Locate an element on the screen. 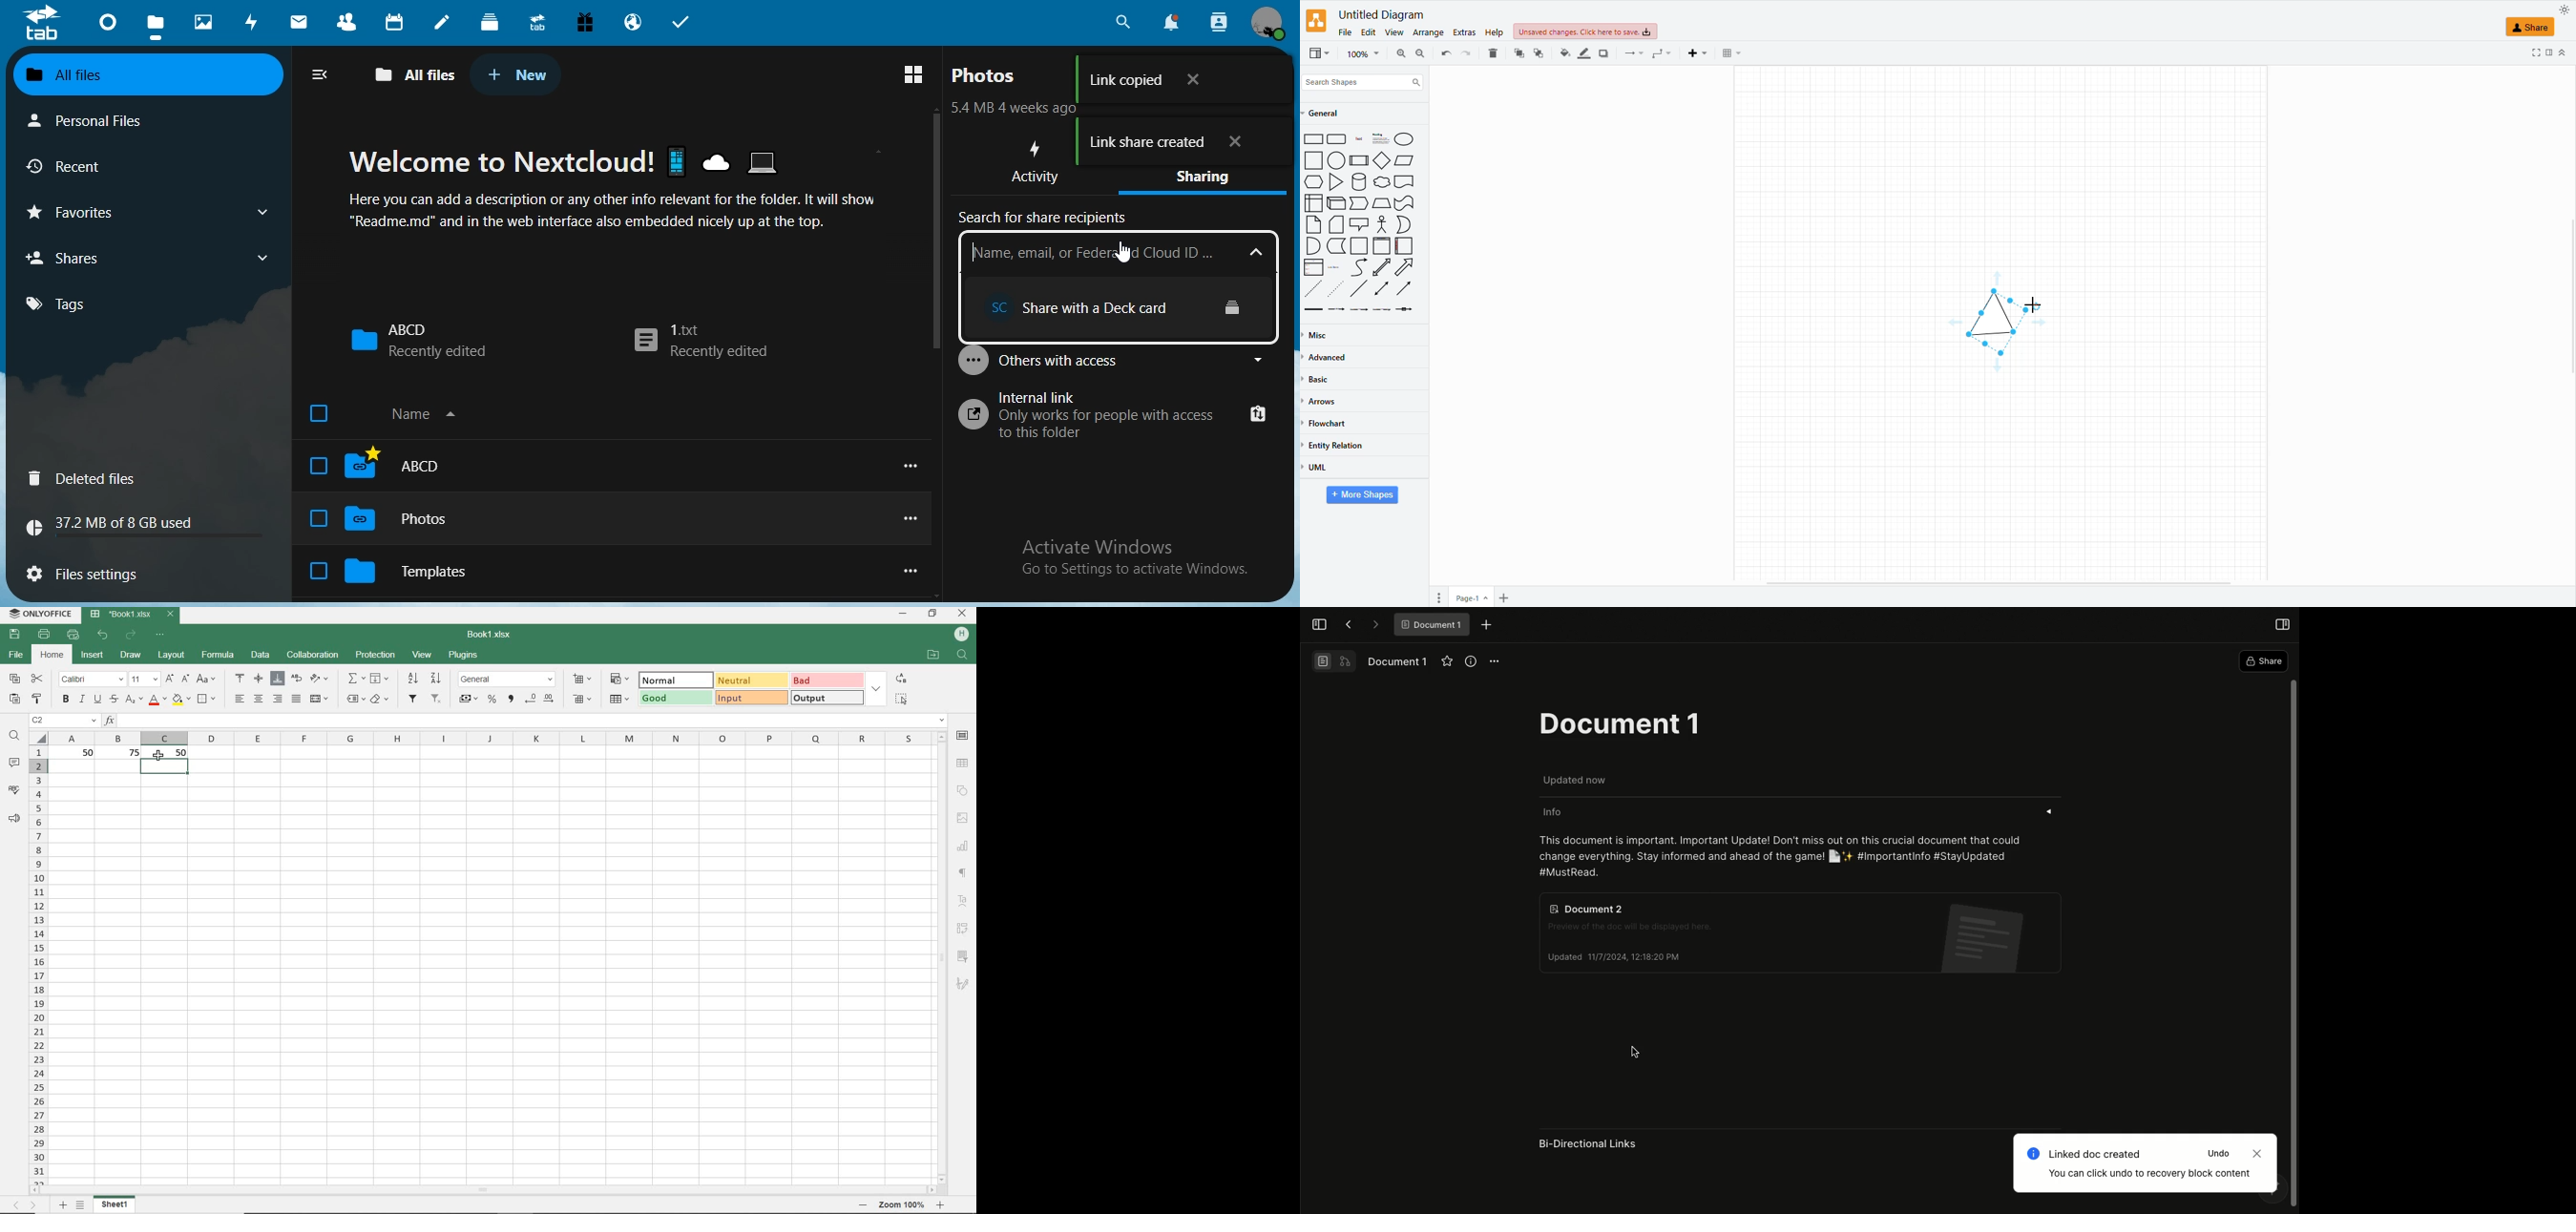 The width and height of the screenshot is (2576, 1232). fill color is located at coordinates (1563, 51).